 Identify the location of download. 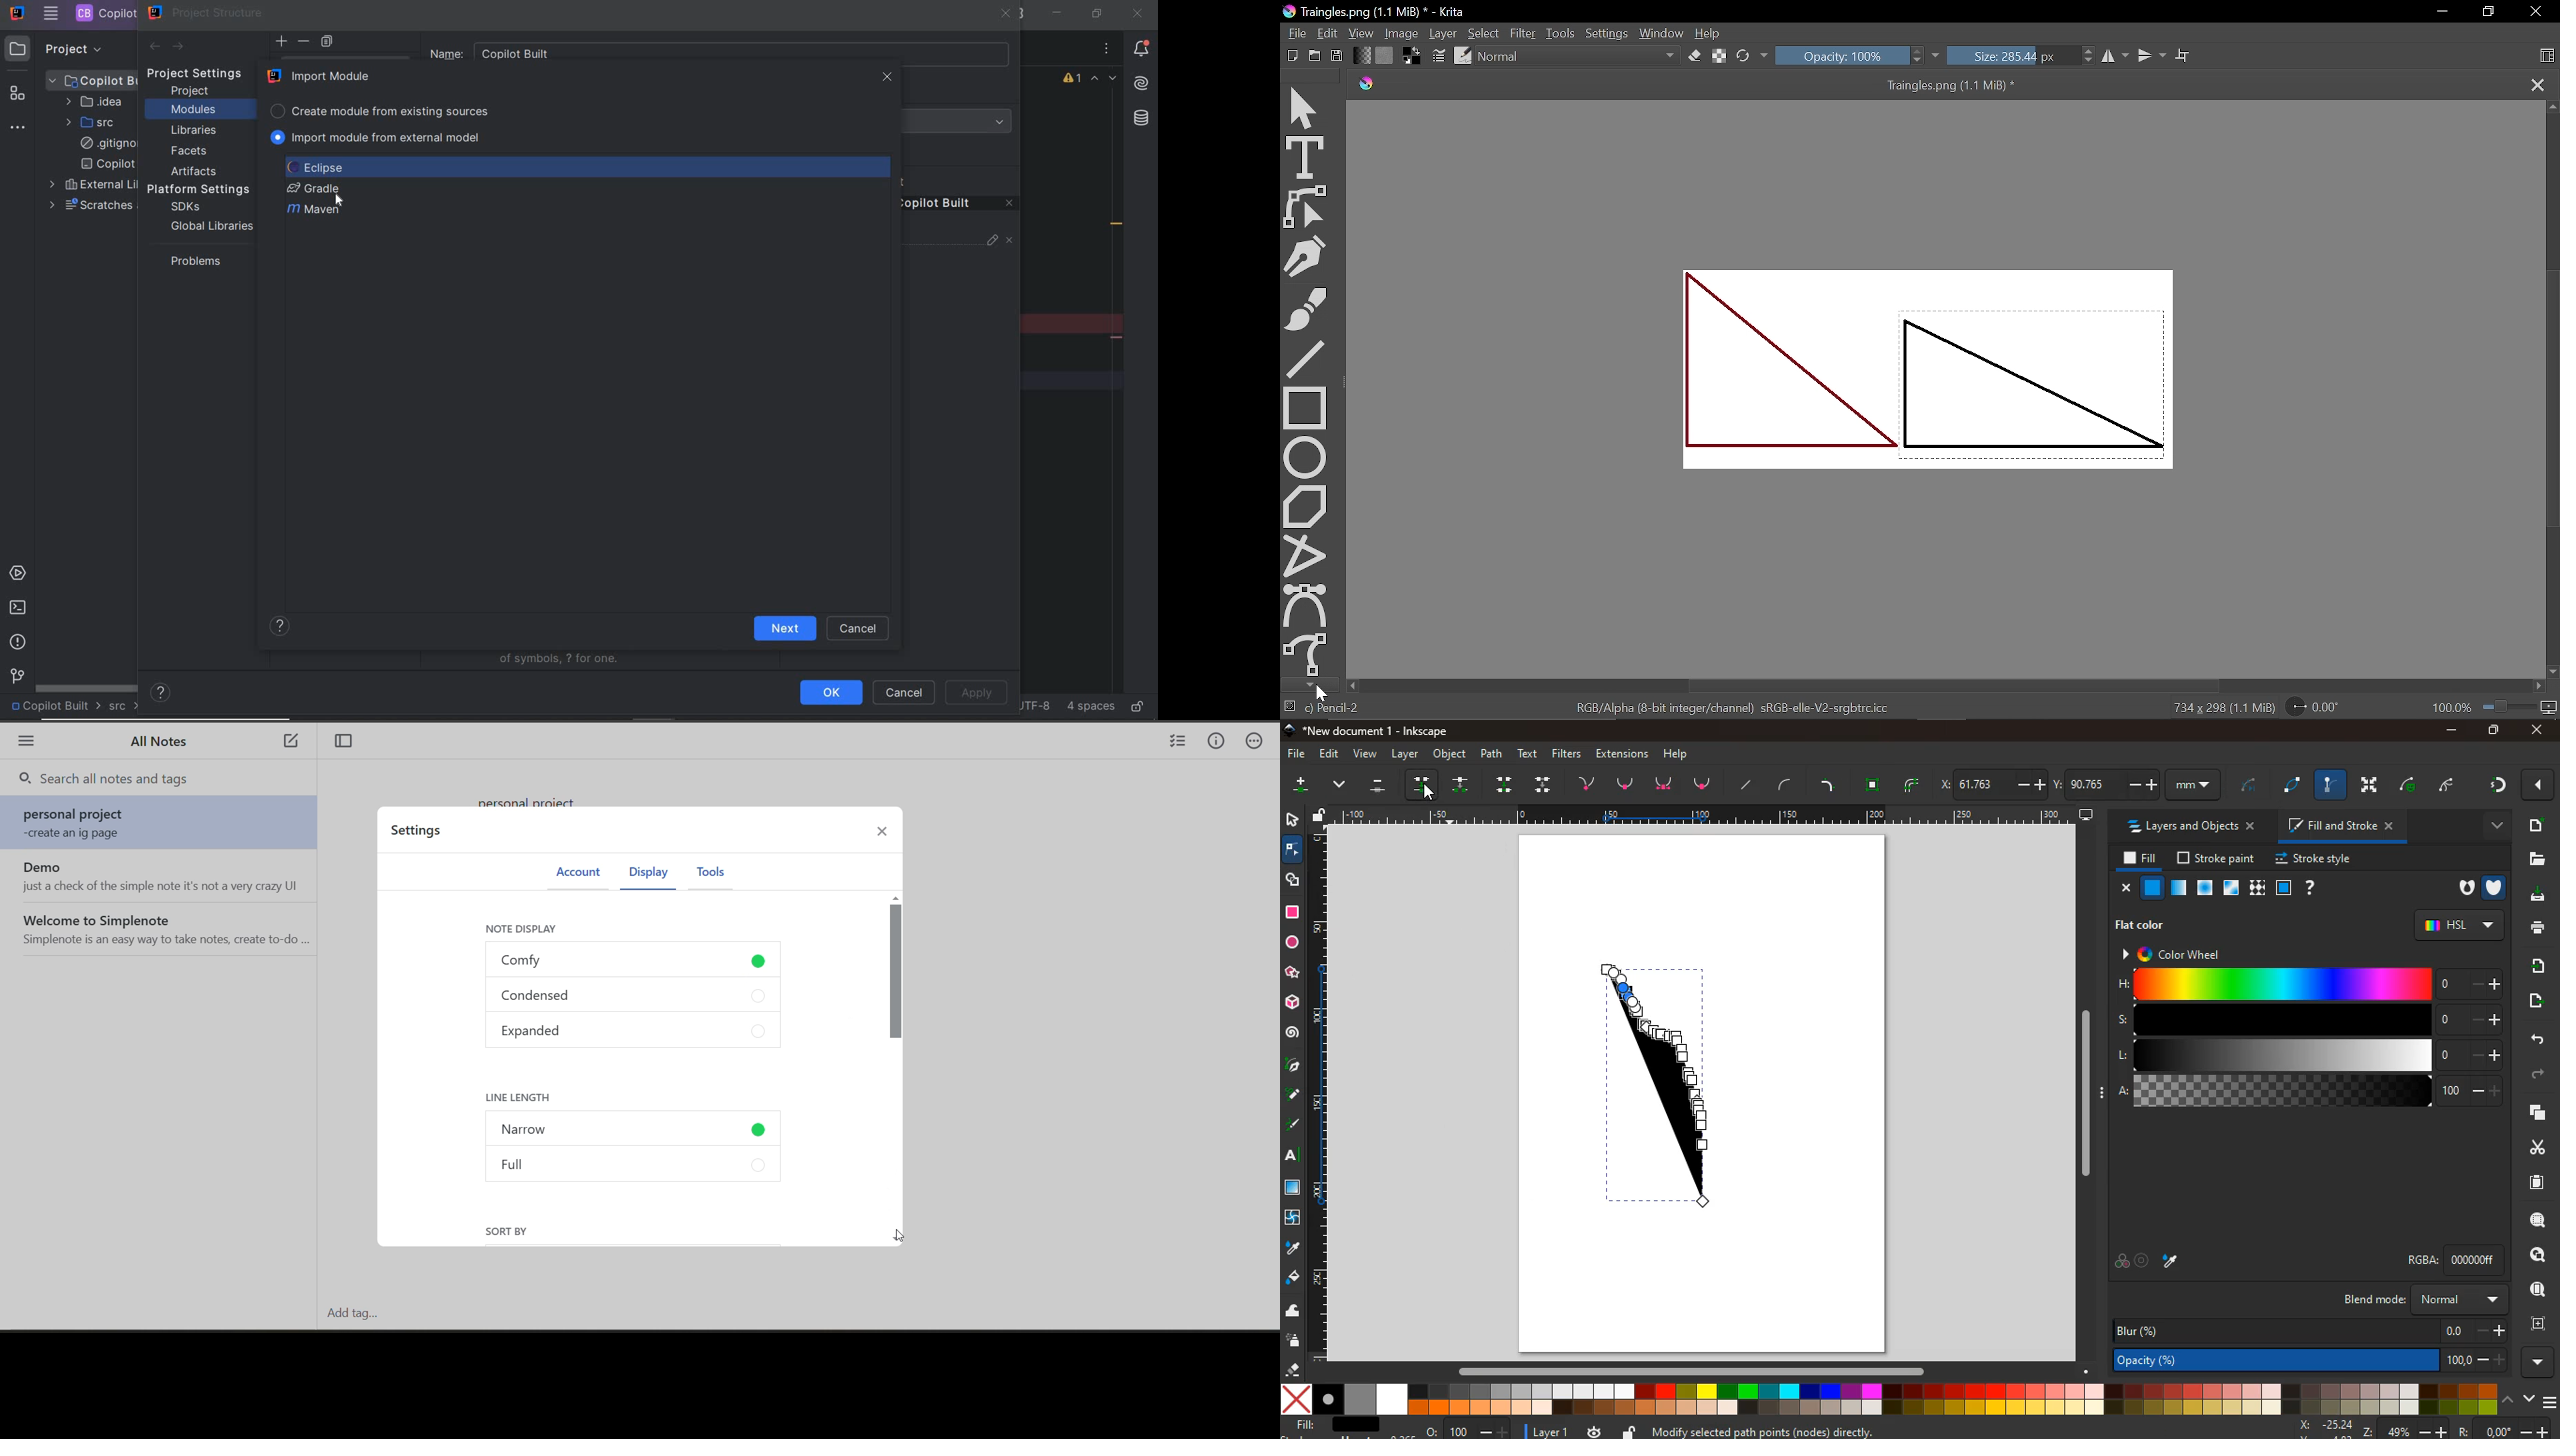
(2535, 897).